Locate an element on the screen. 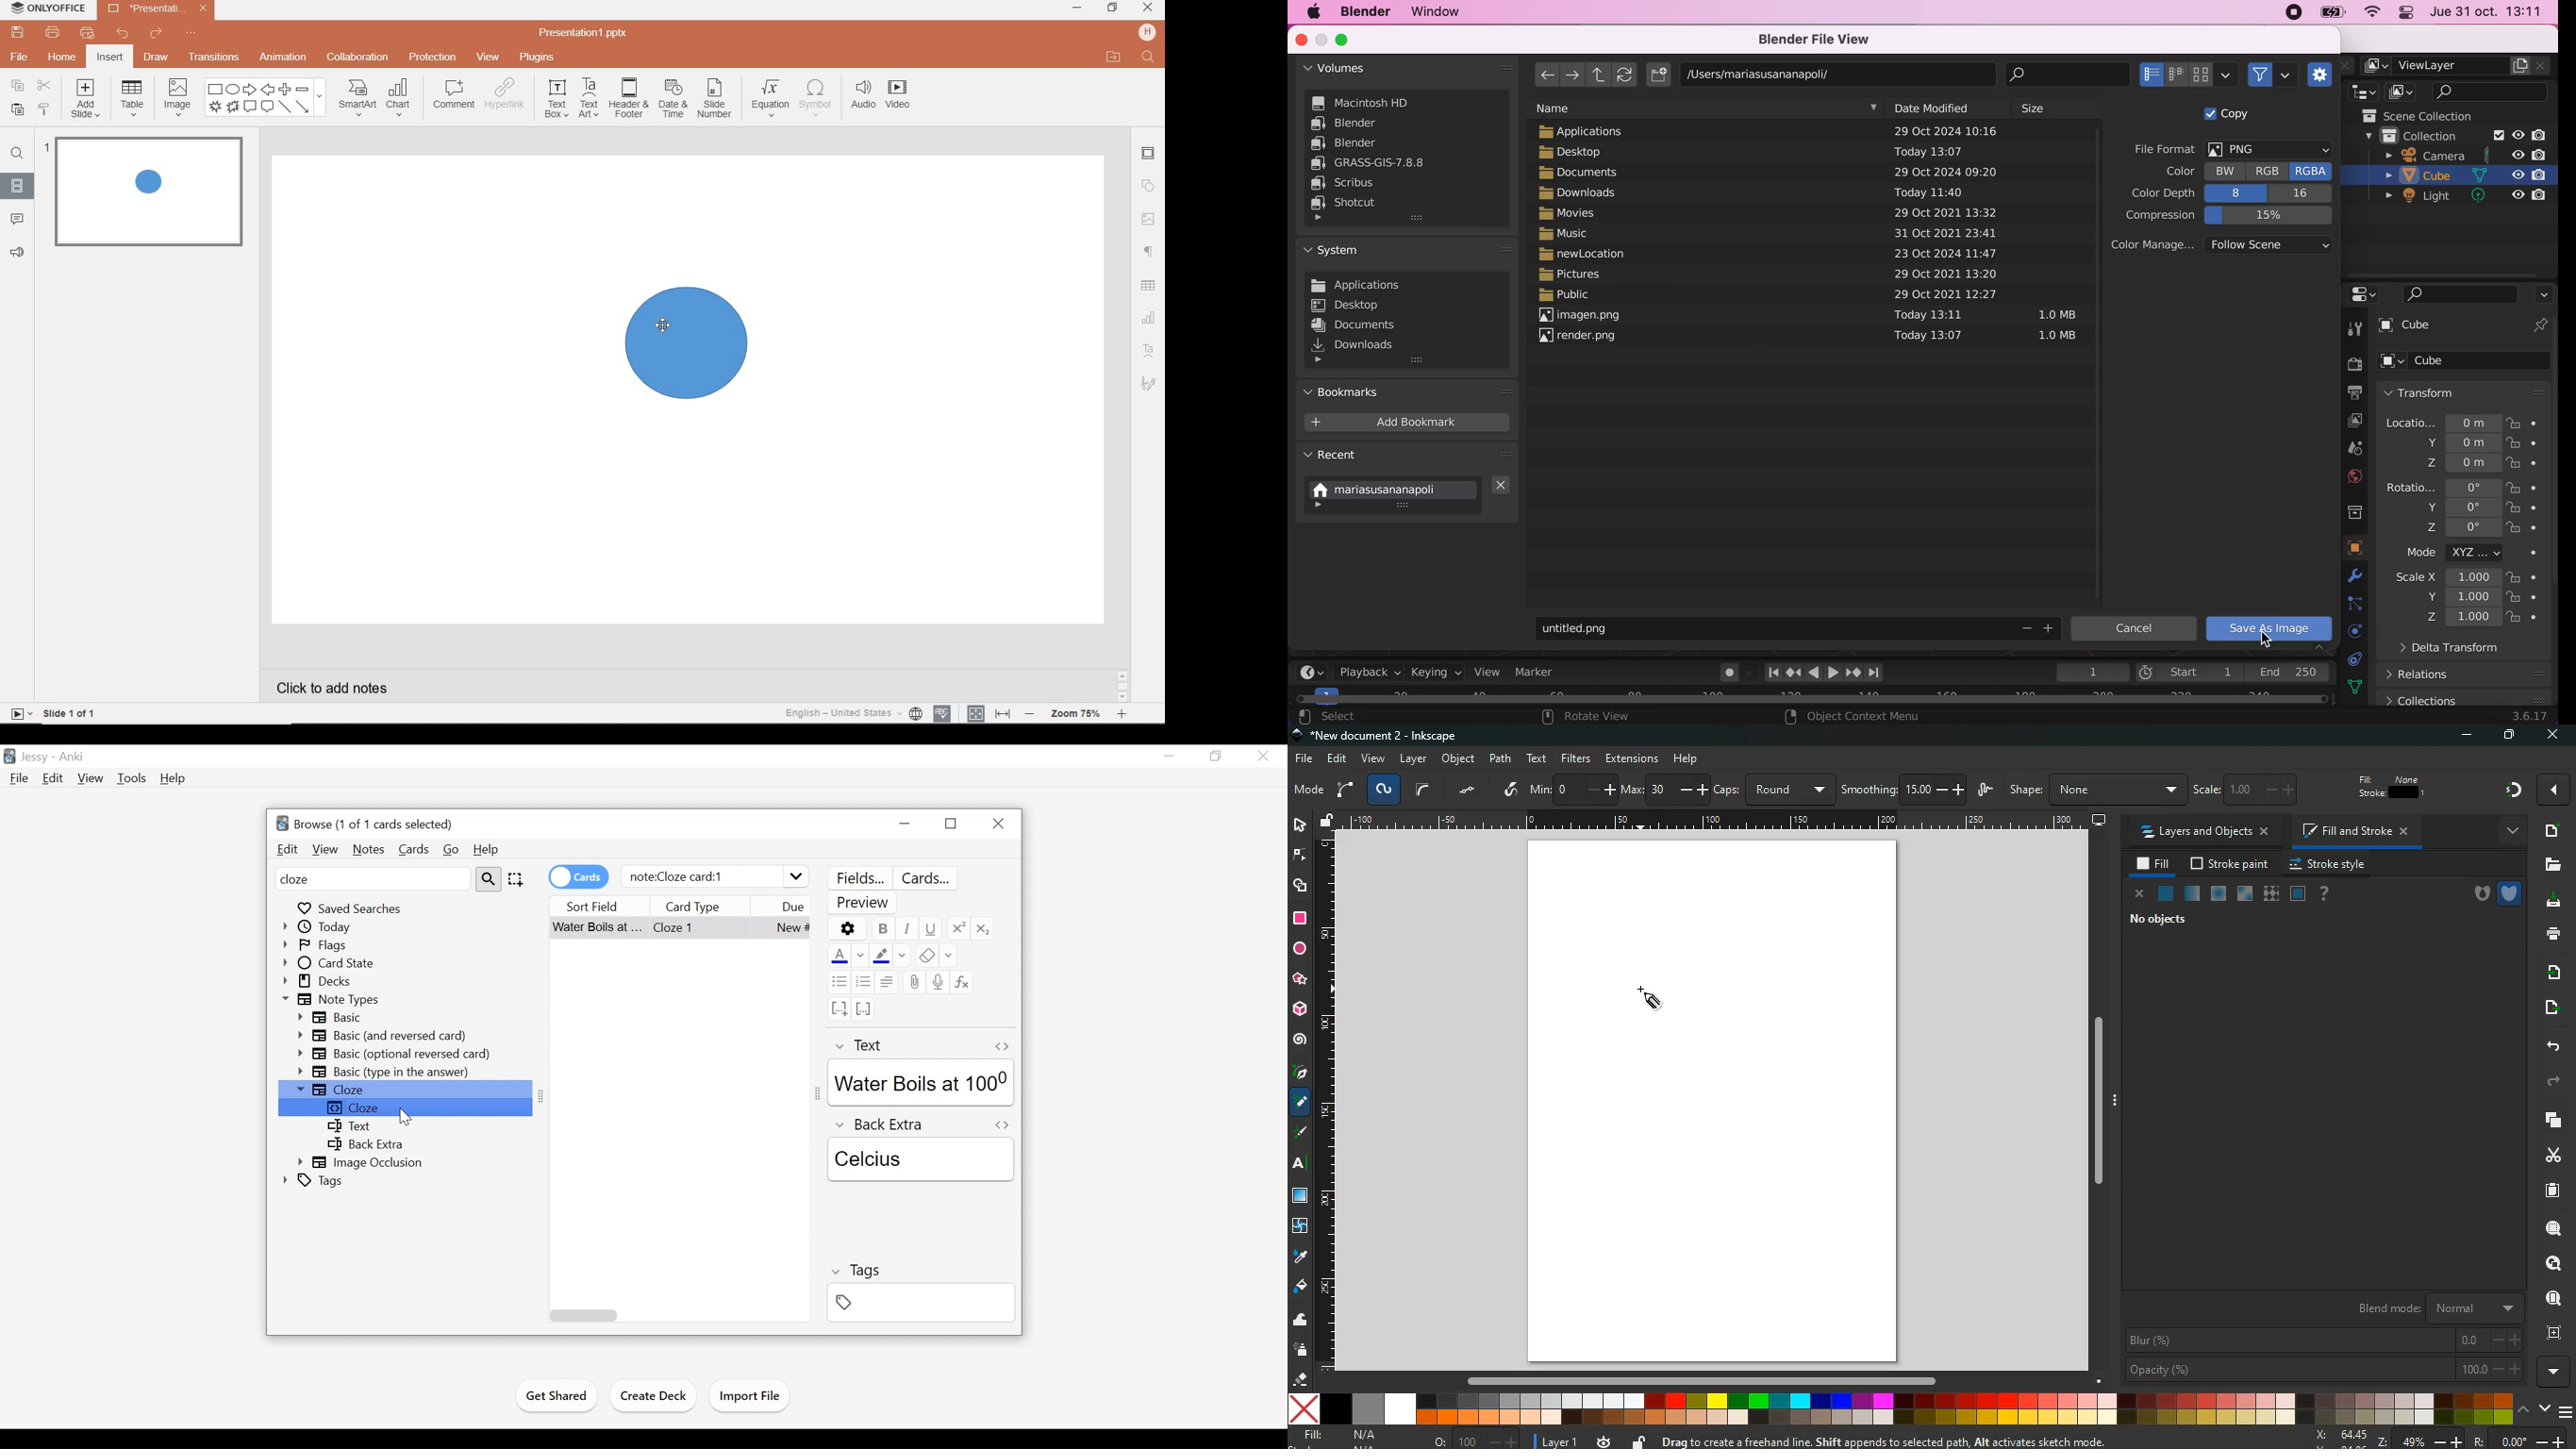  Back Extra is located at coordinates (364, 1144).